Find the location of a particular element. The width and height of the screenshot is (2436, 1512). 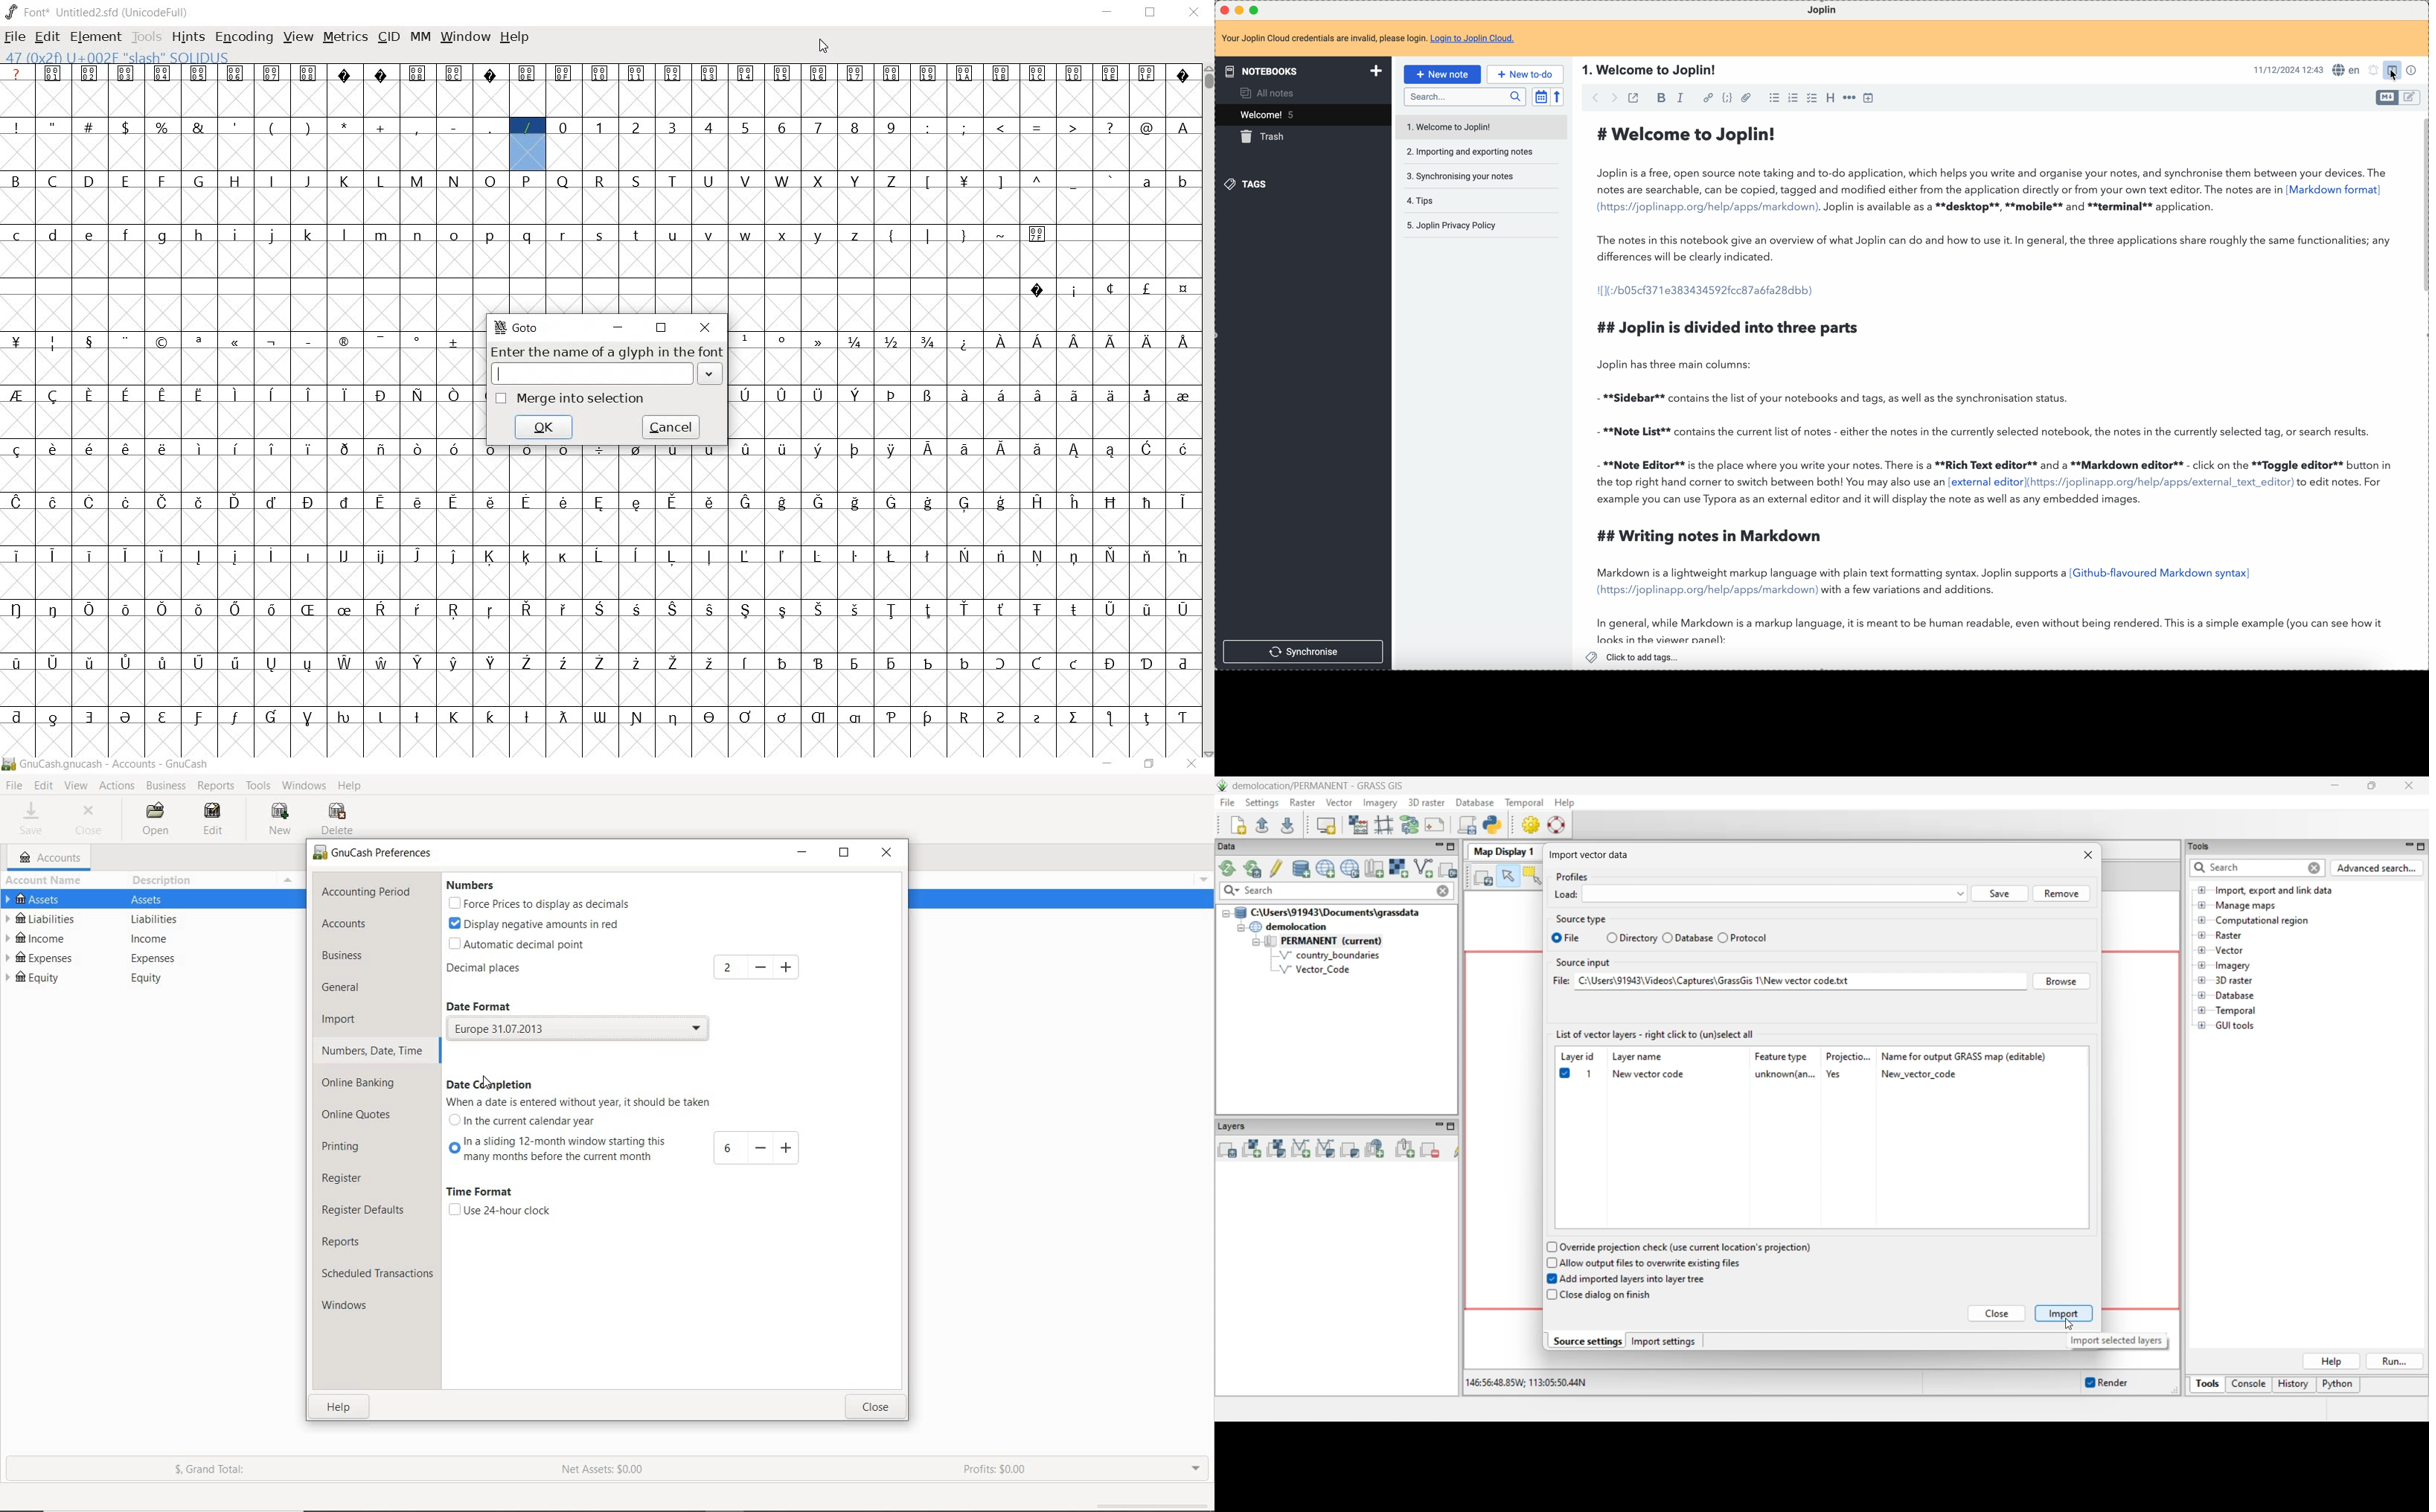

FILE is located at coordinates (15, 786).